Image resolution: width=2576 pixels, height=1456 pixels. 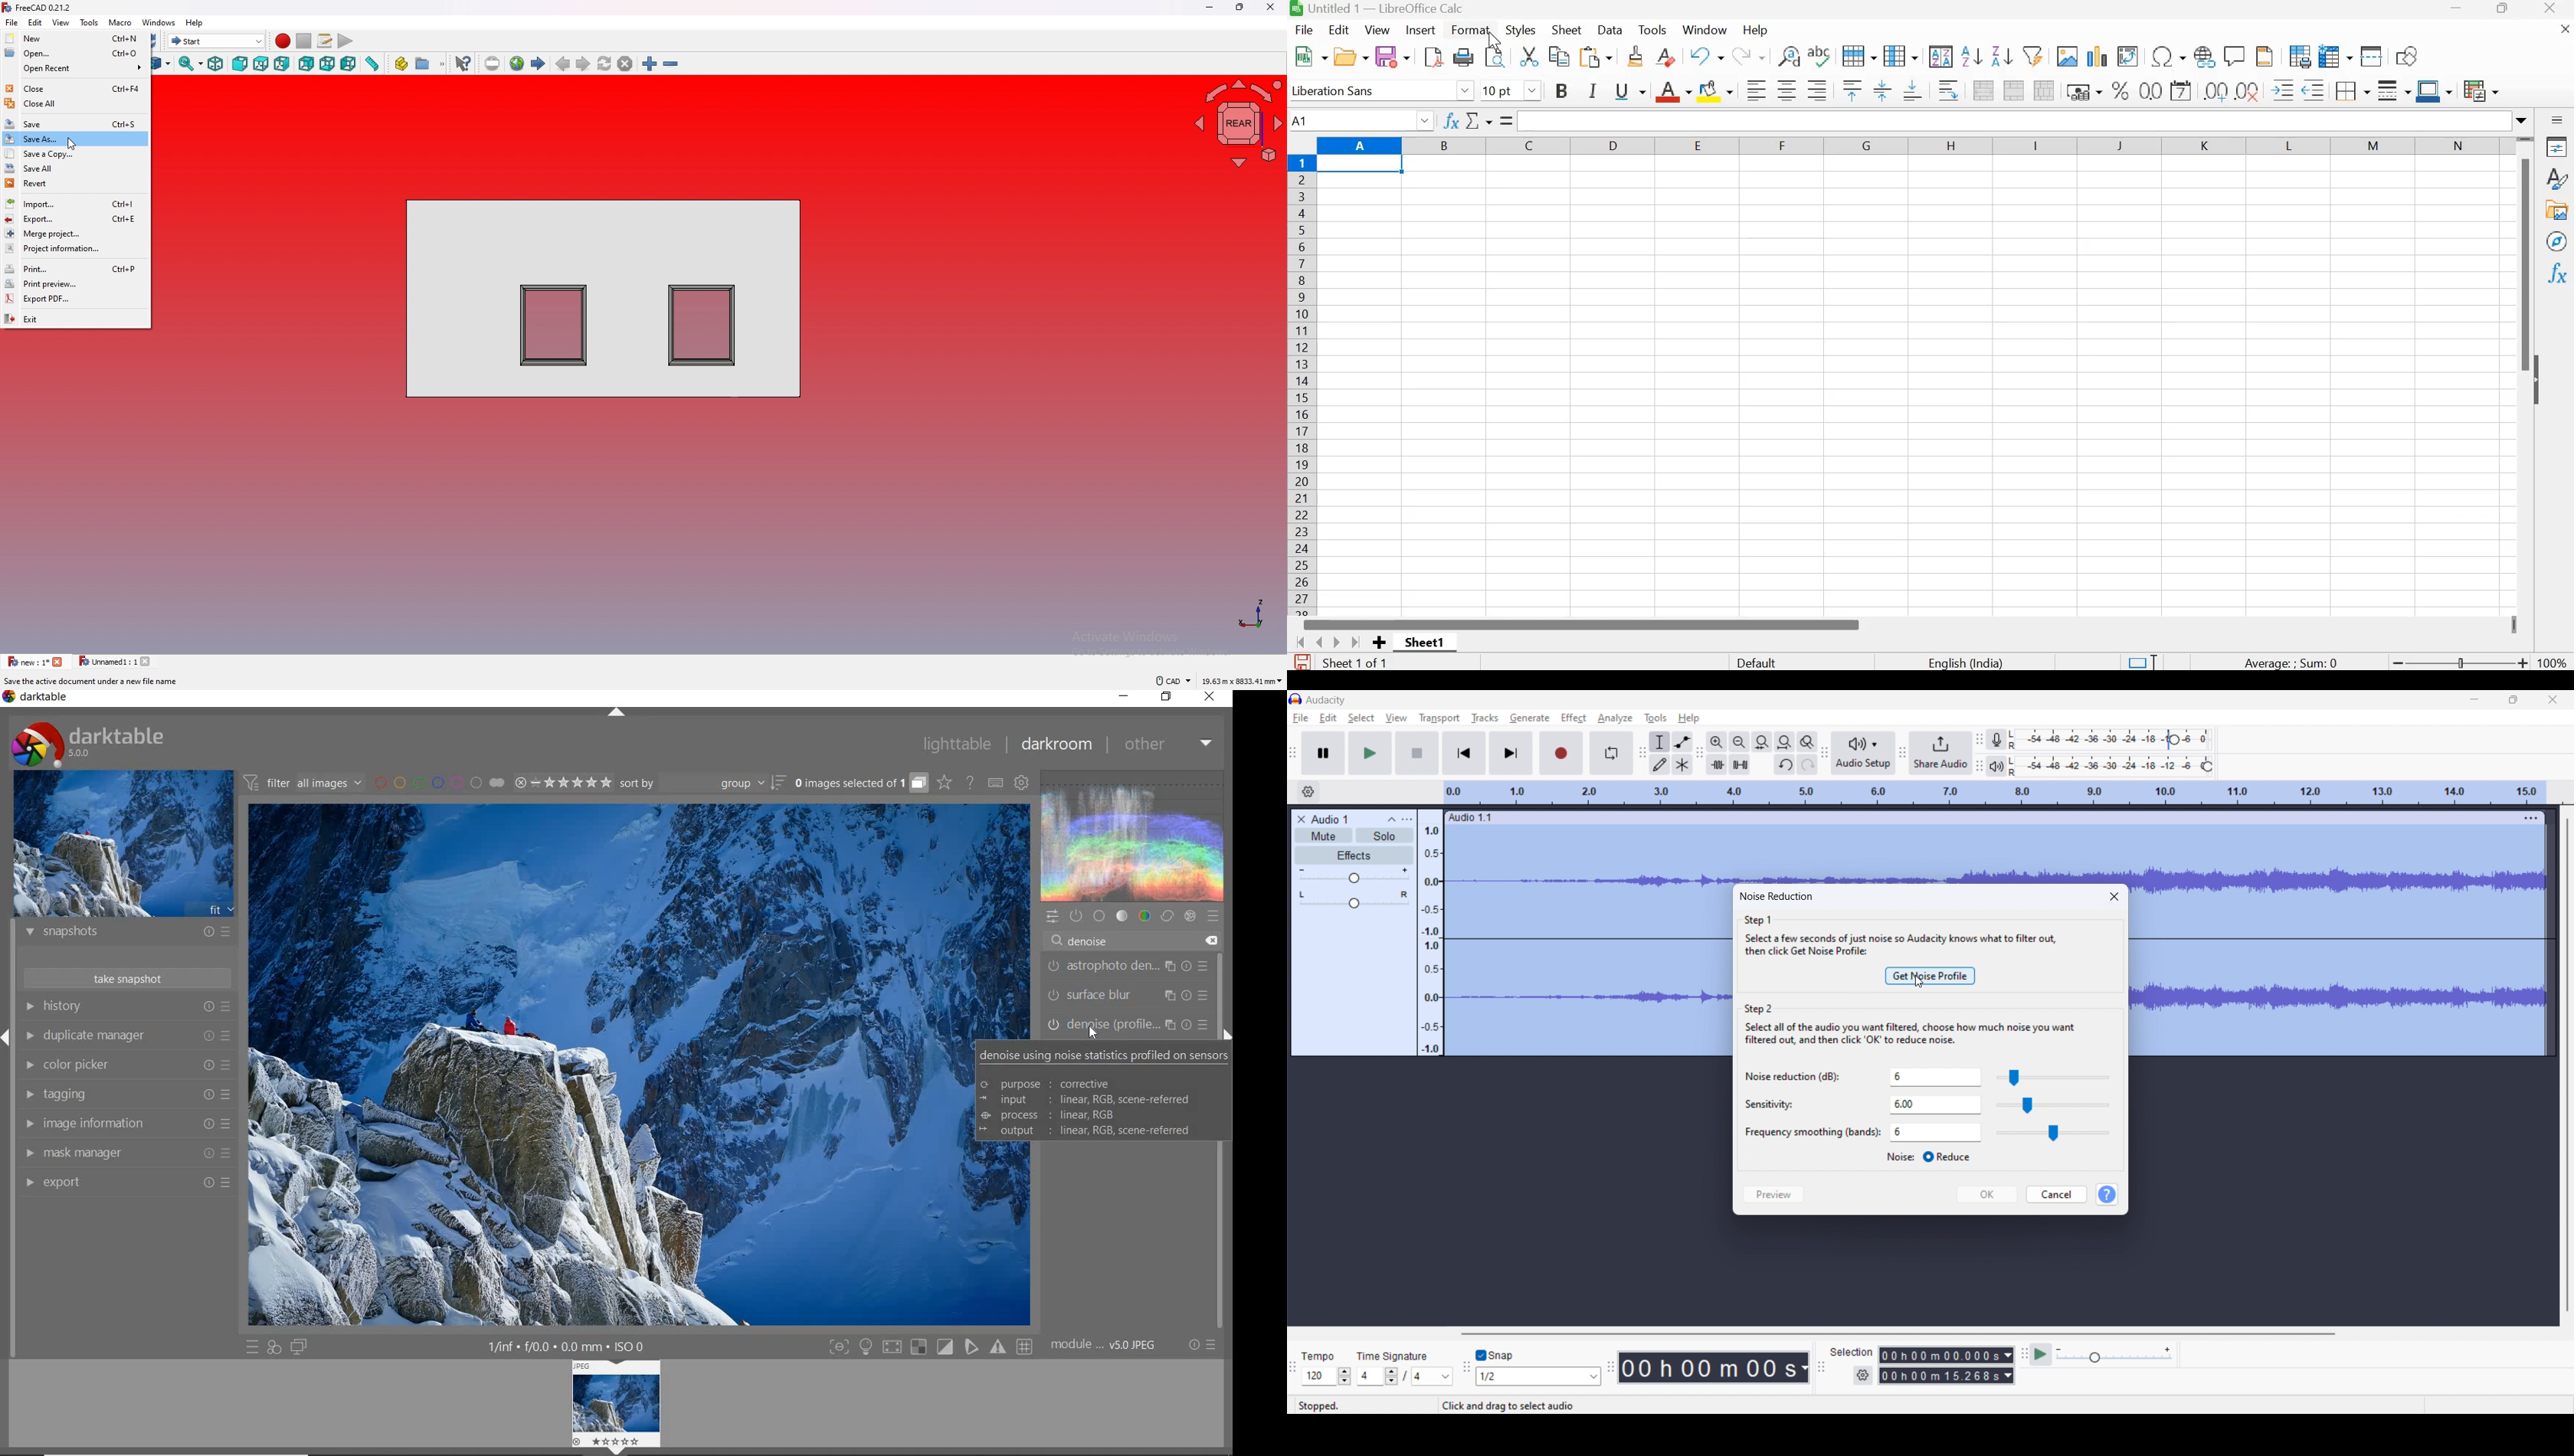 What do you see at coordinates (463, 63) in the screenshot?
I see `what's this?` at bounding box center [463, 63].